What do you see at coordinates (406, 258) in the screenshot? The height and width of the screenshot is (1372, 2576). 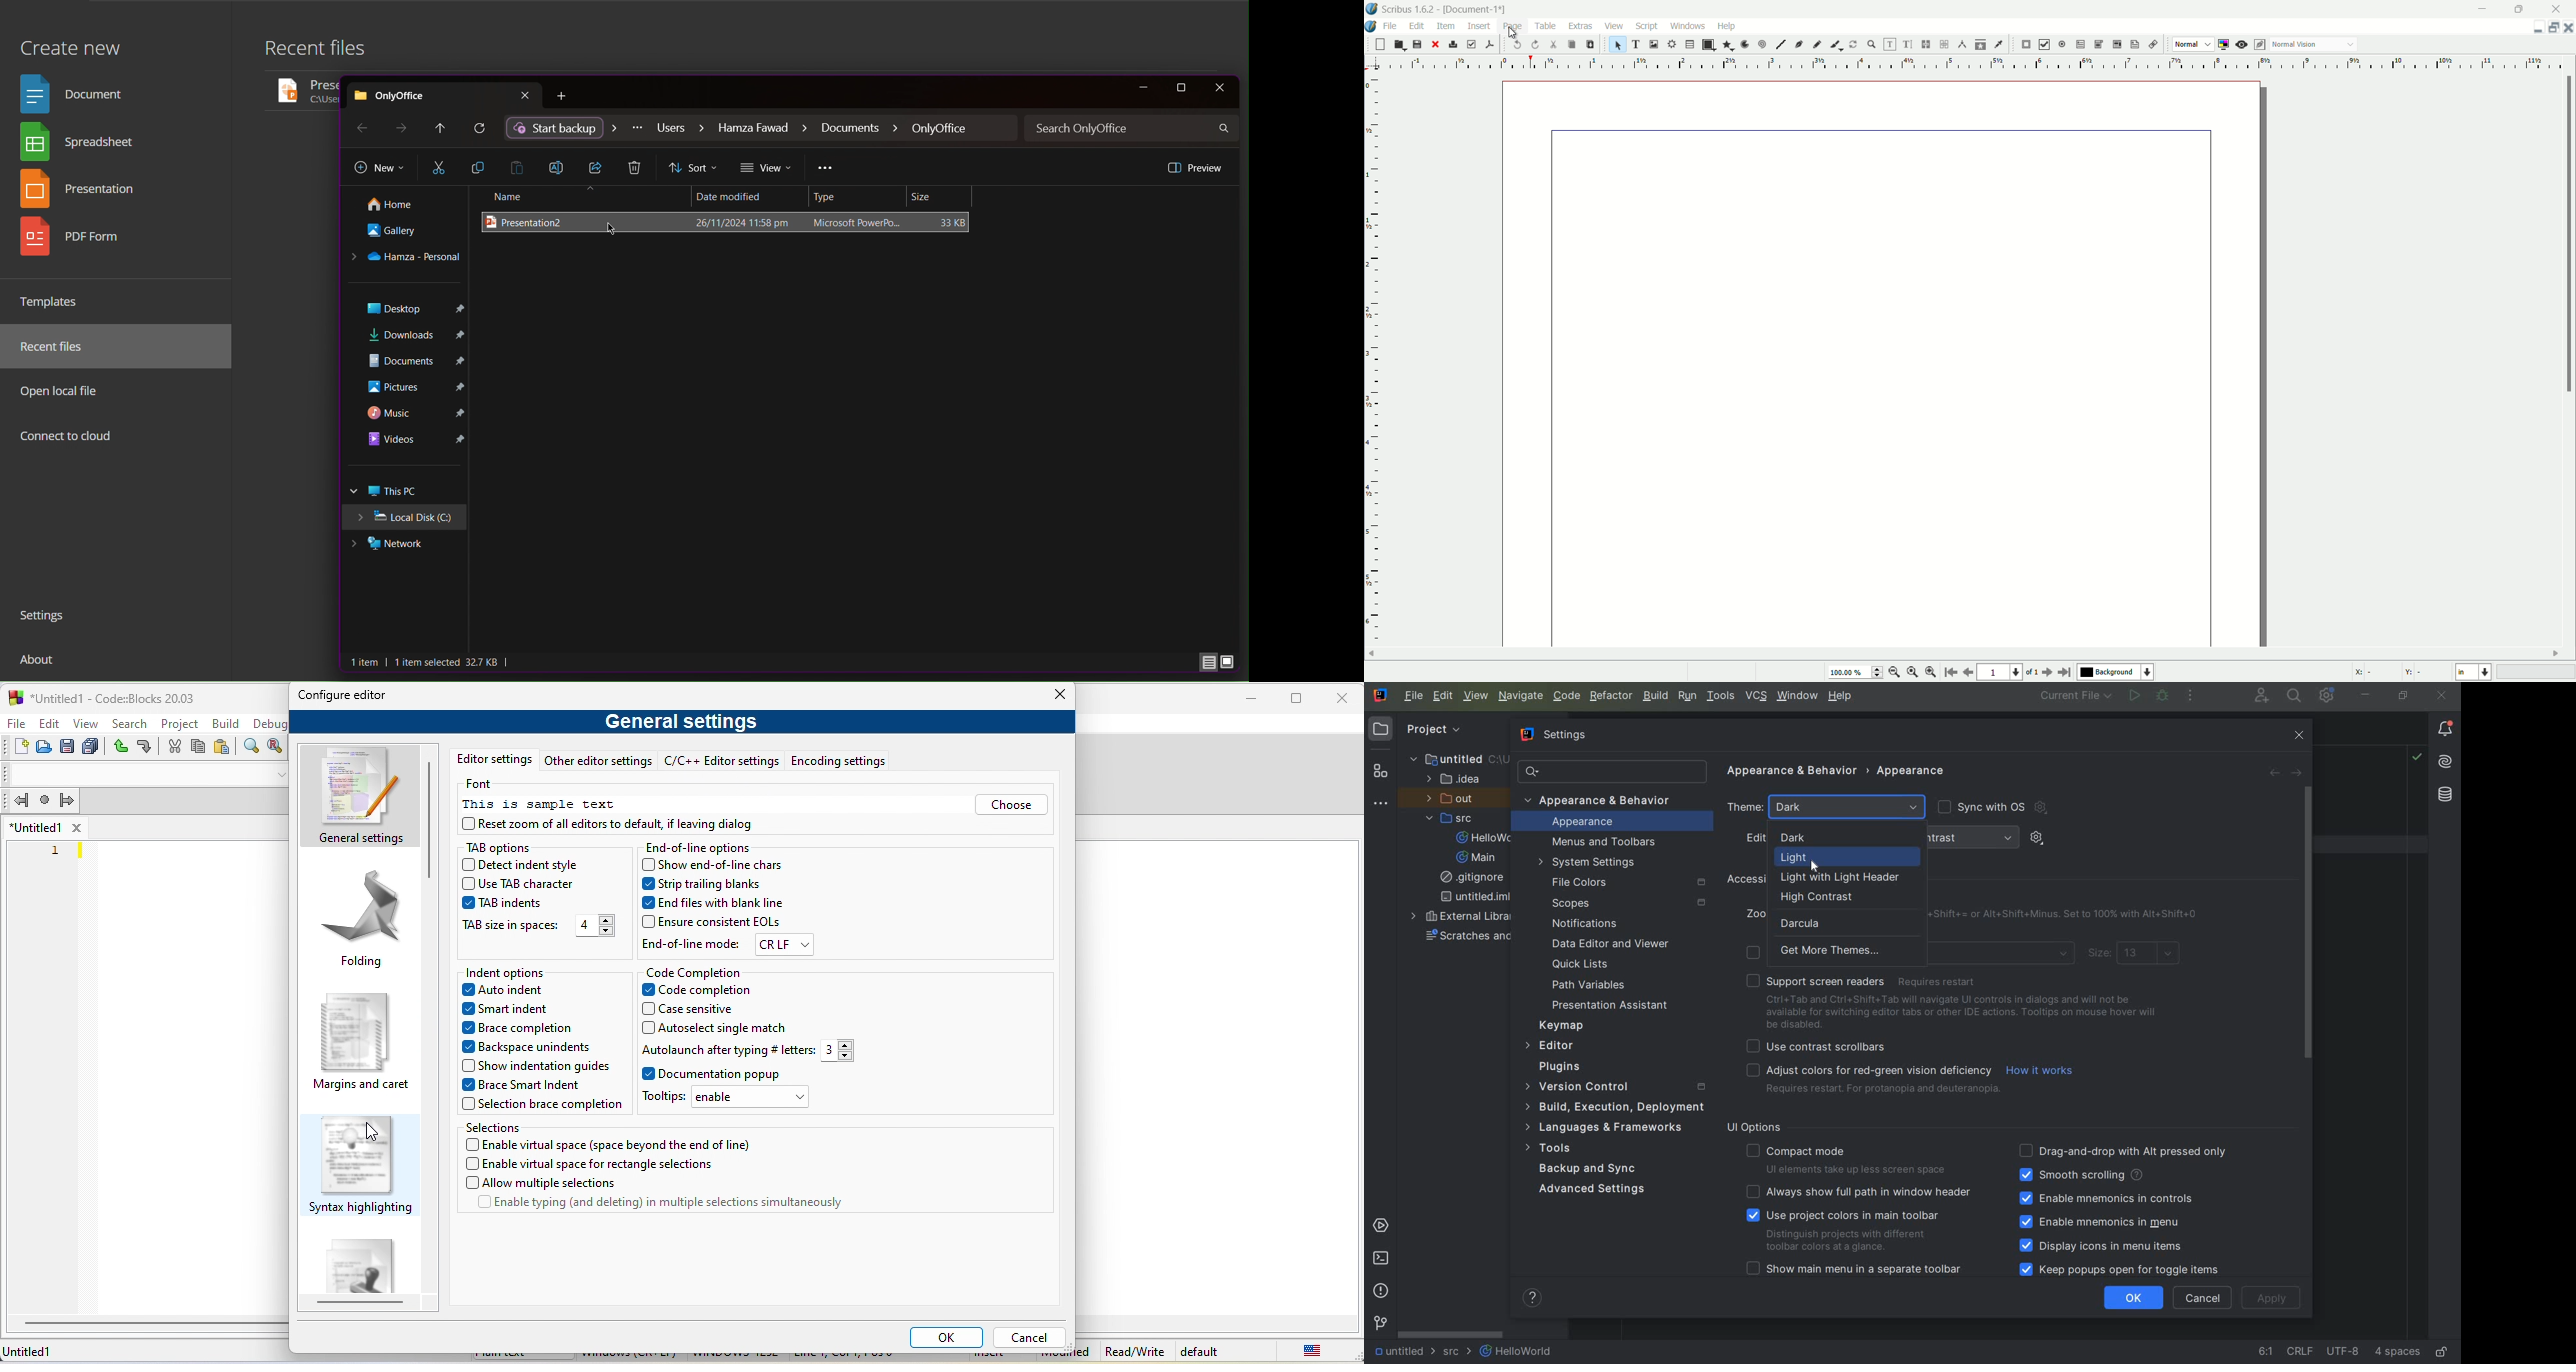 I see `OneDrive` at bounding box center [406, 258].